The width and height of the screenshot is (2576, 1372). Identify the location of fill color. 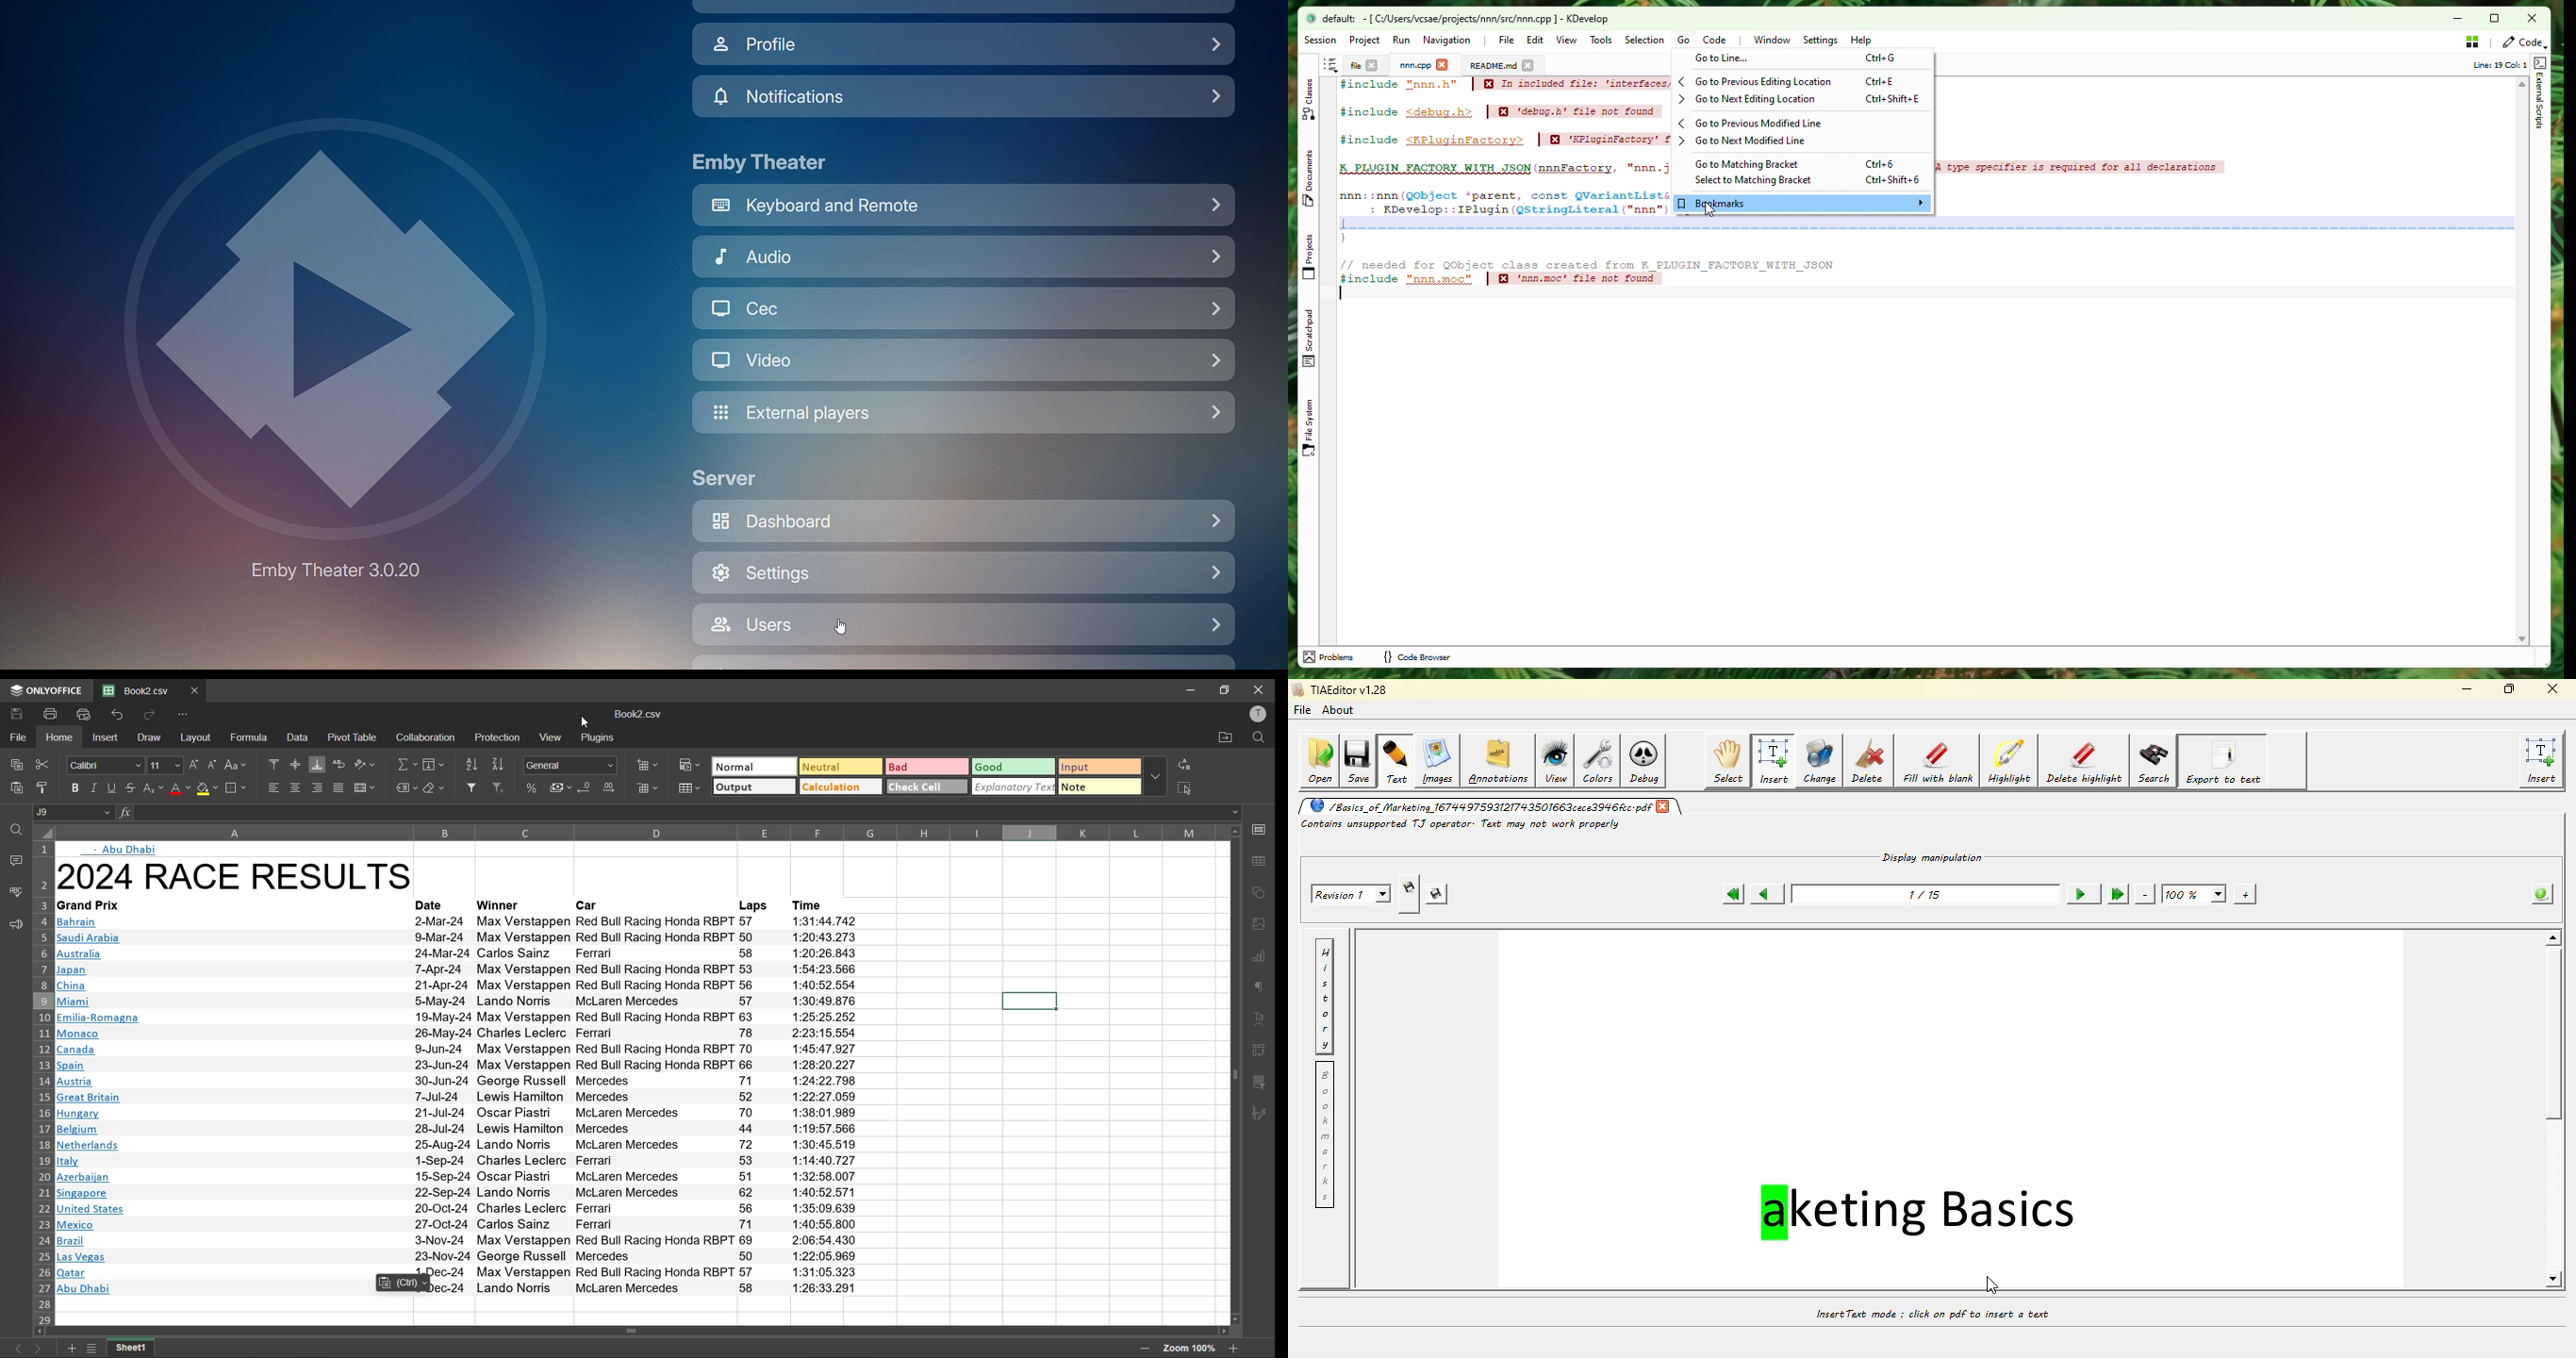
(209, 789).